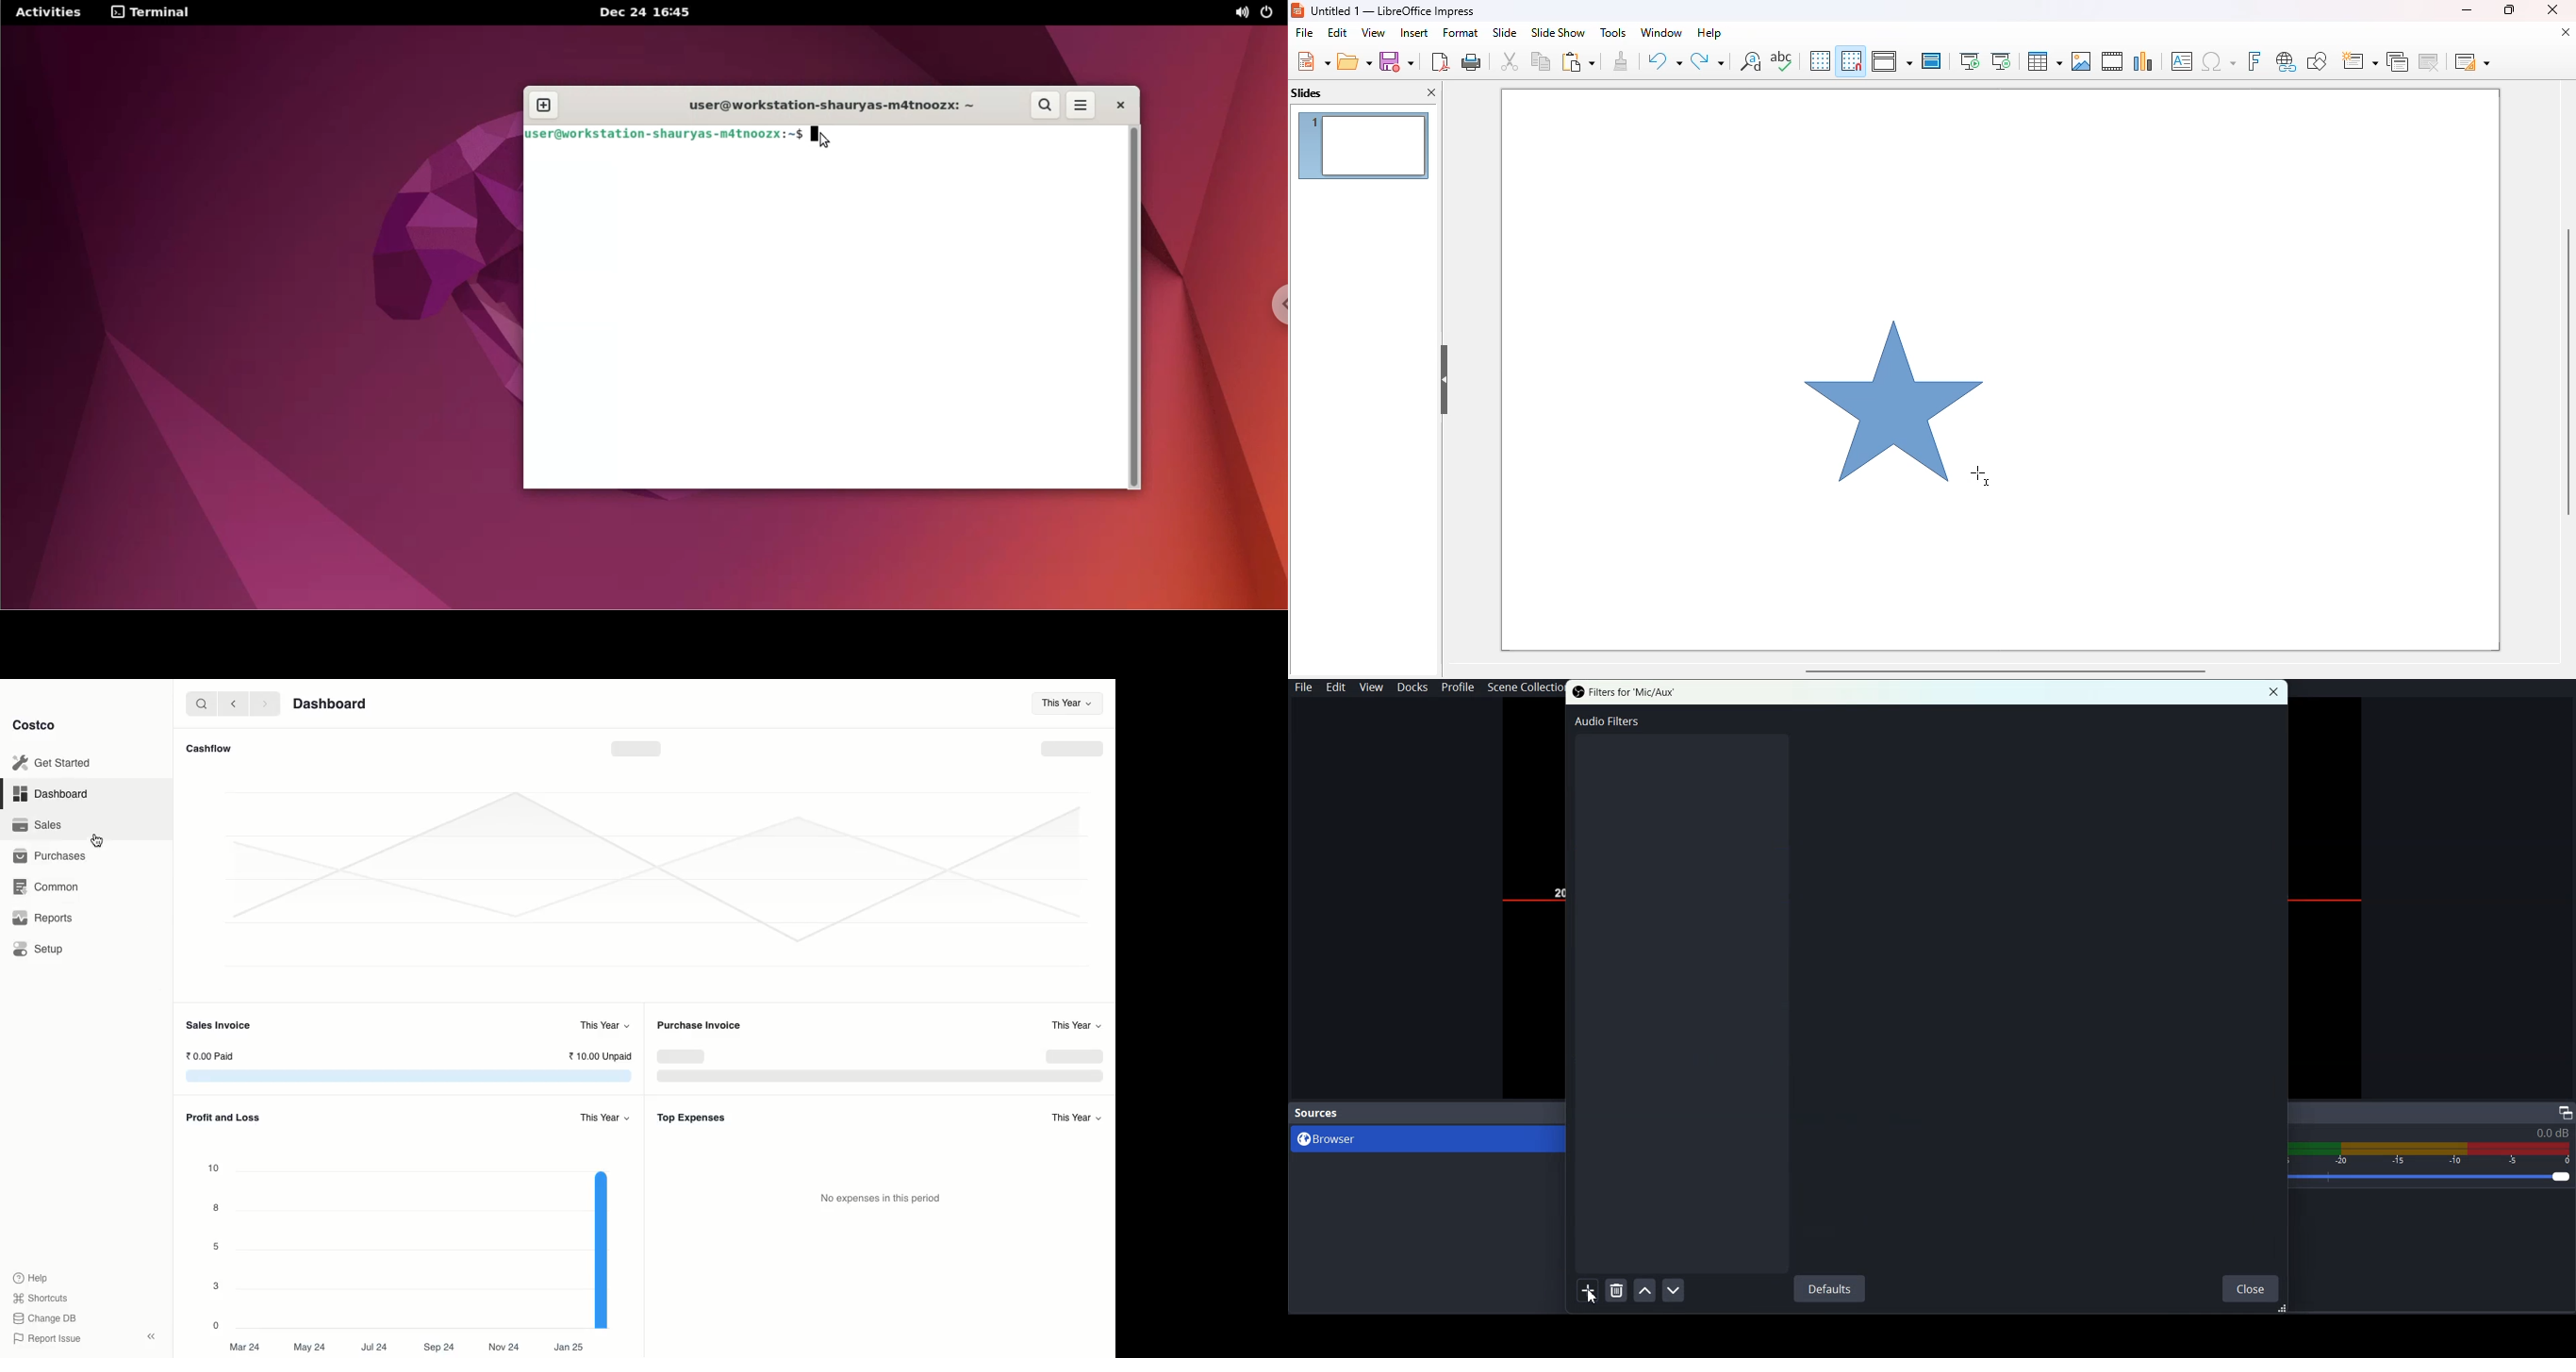 The width and height of the screenshot is (2576, 1372). I want to click on Jul24, so click(374, 1345).